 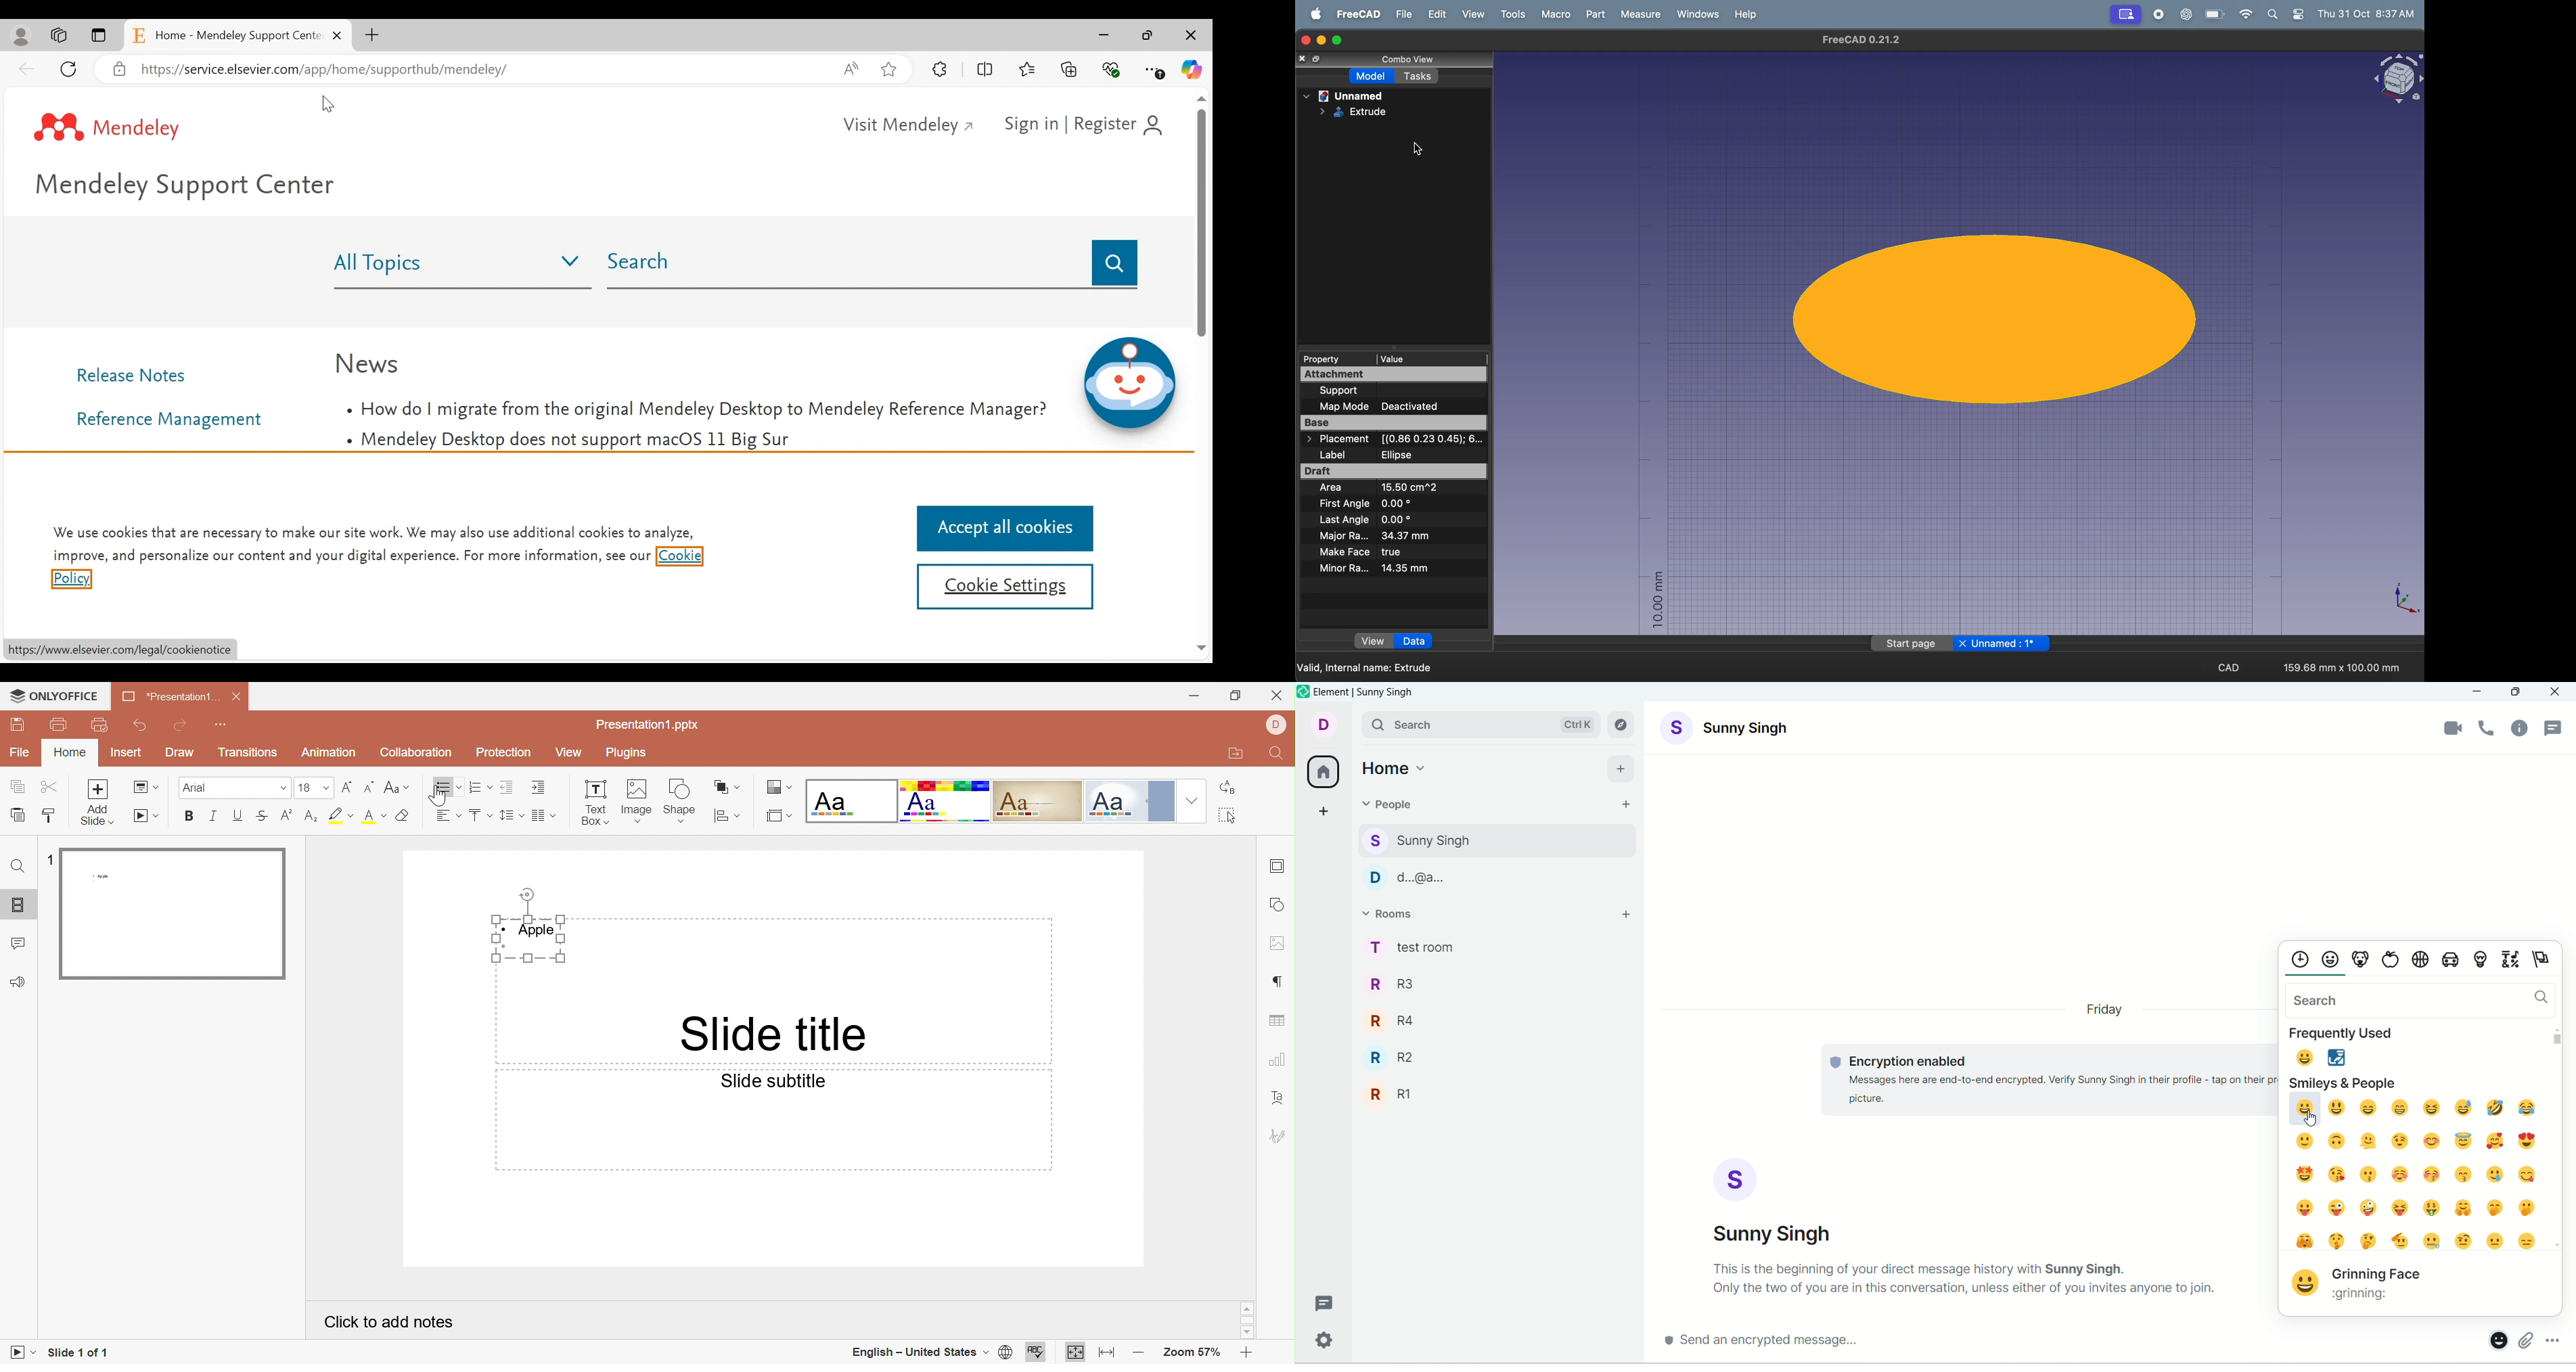 What do you see at coordinates (2452, 728) in the screenshot?
I see `video call` at bounding box center [2452, 728].